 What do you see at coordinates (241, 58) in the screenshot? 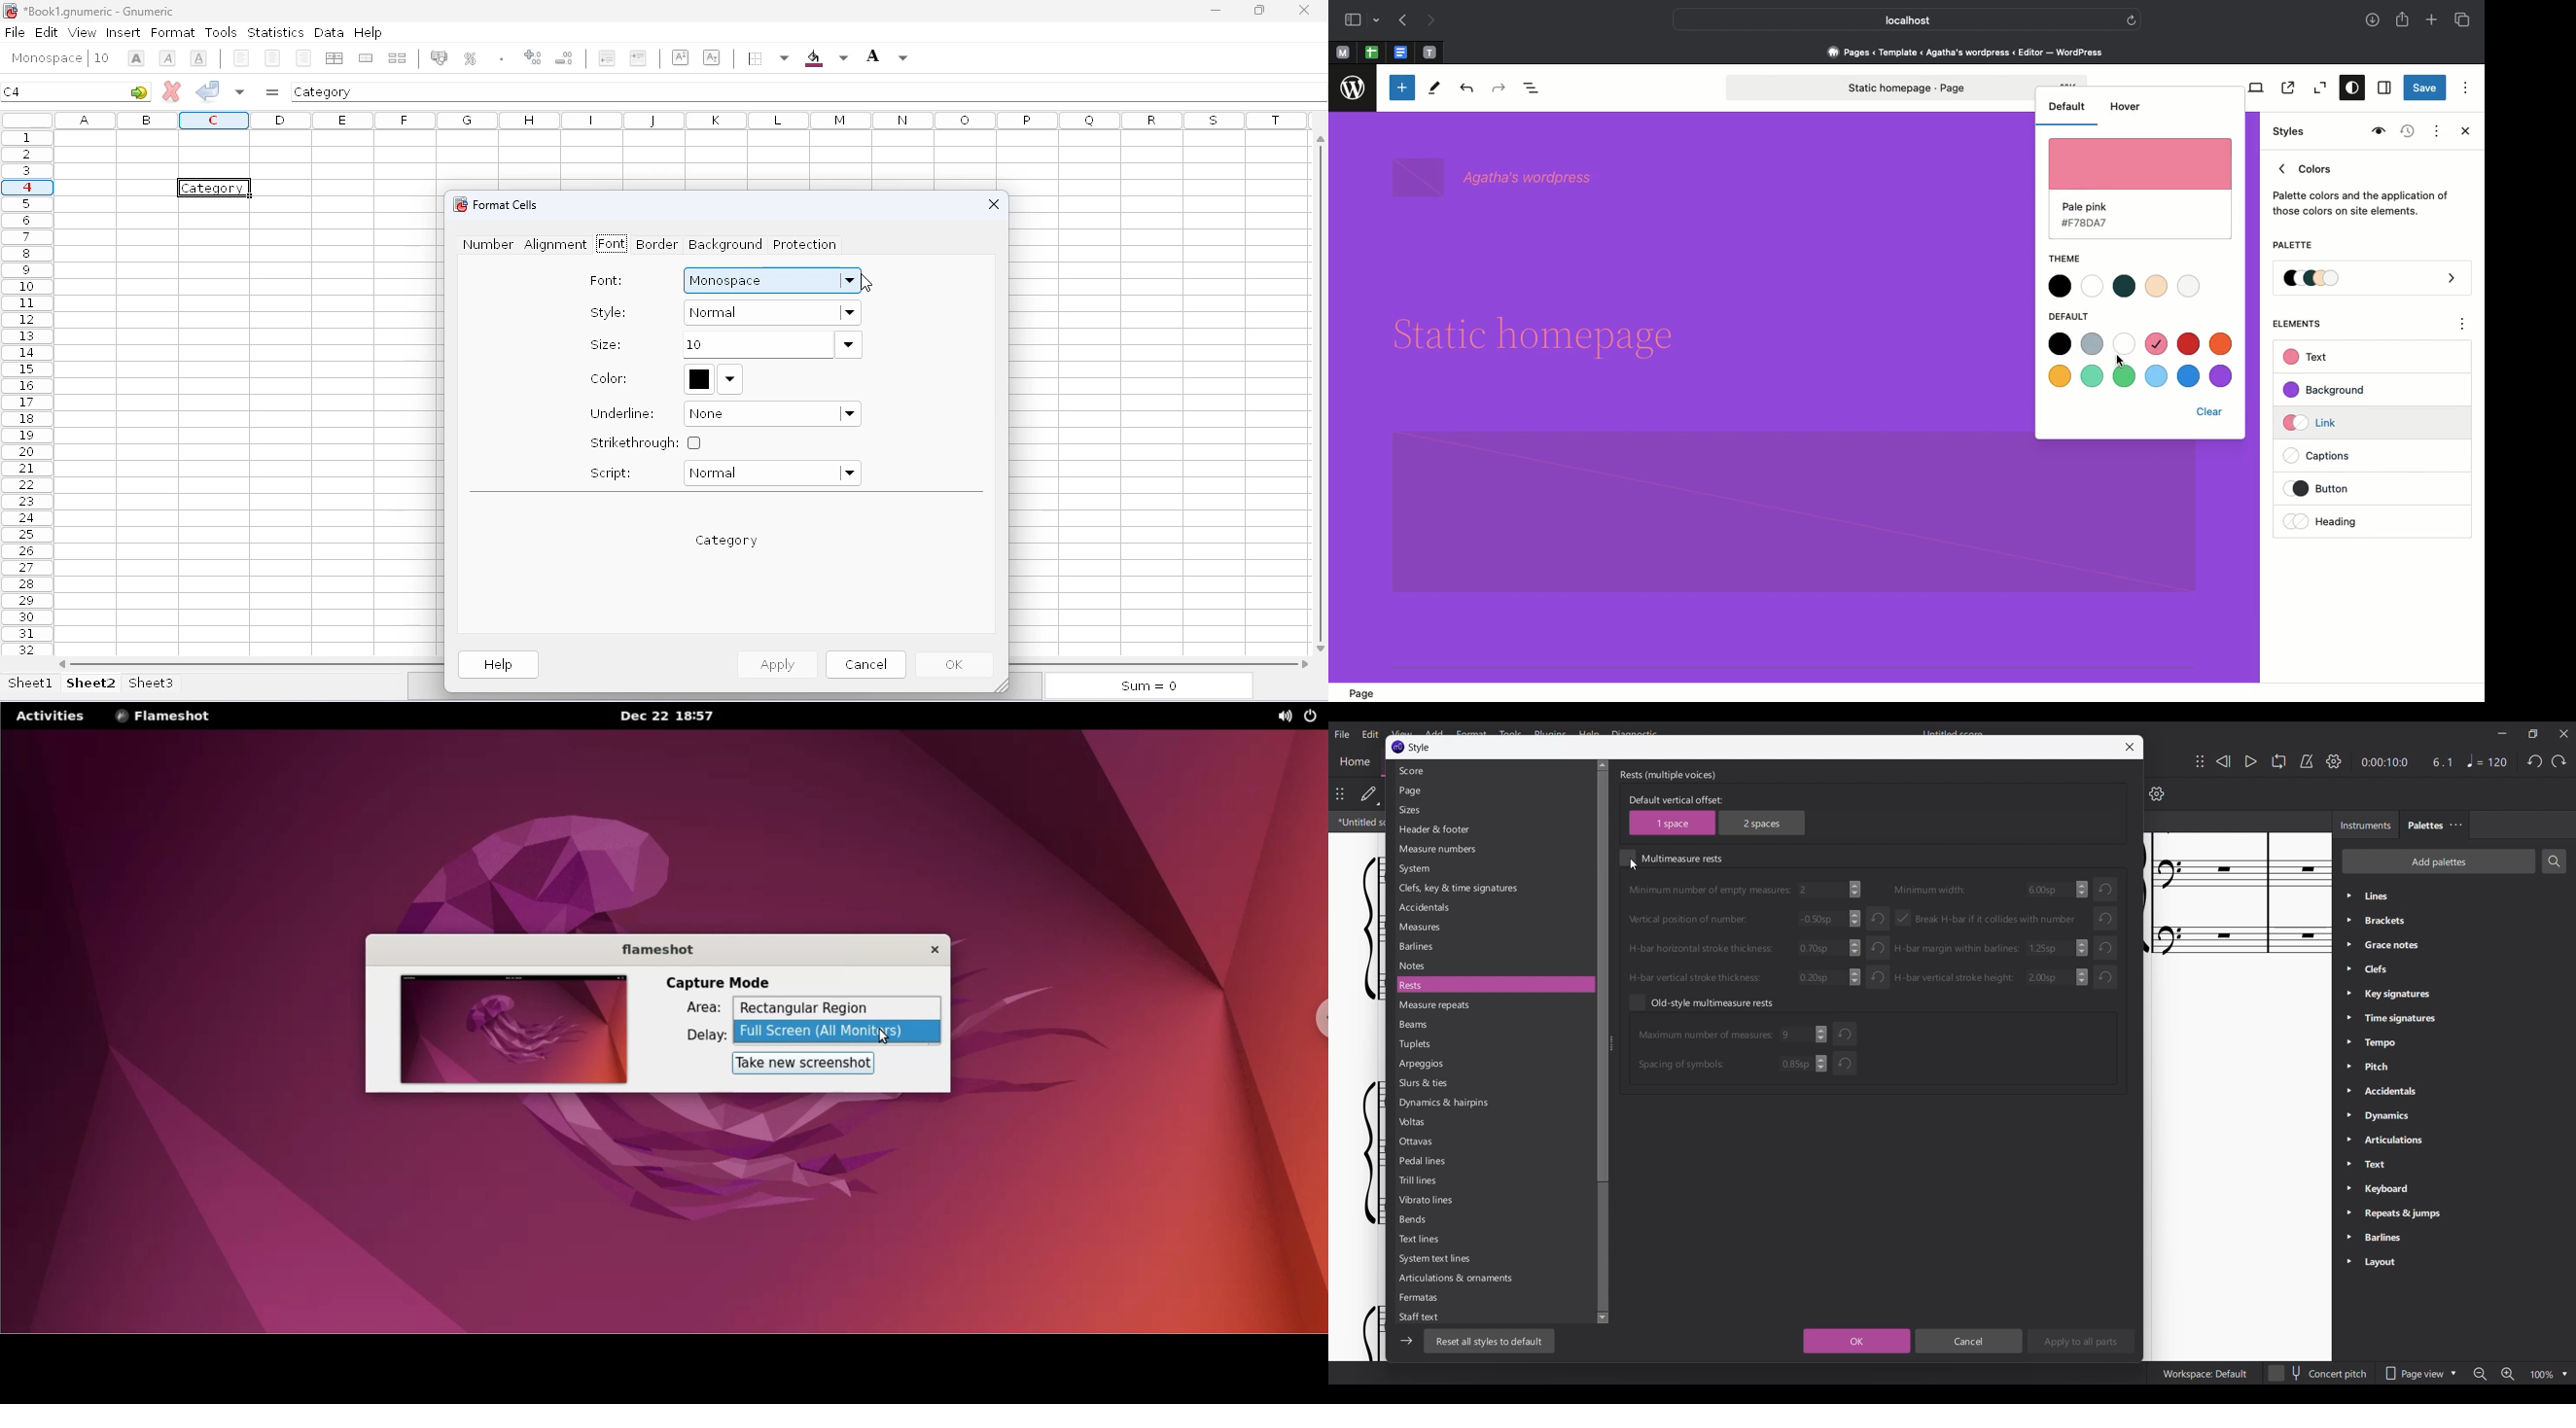
I see `align left` at bounding box center [241, 58].